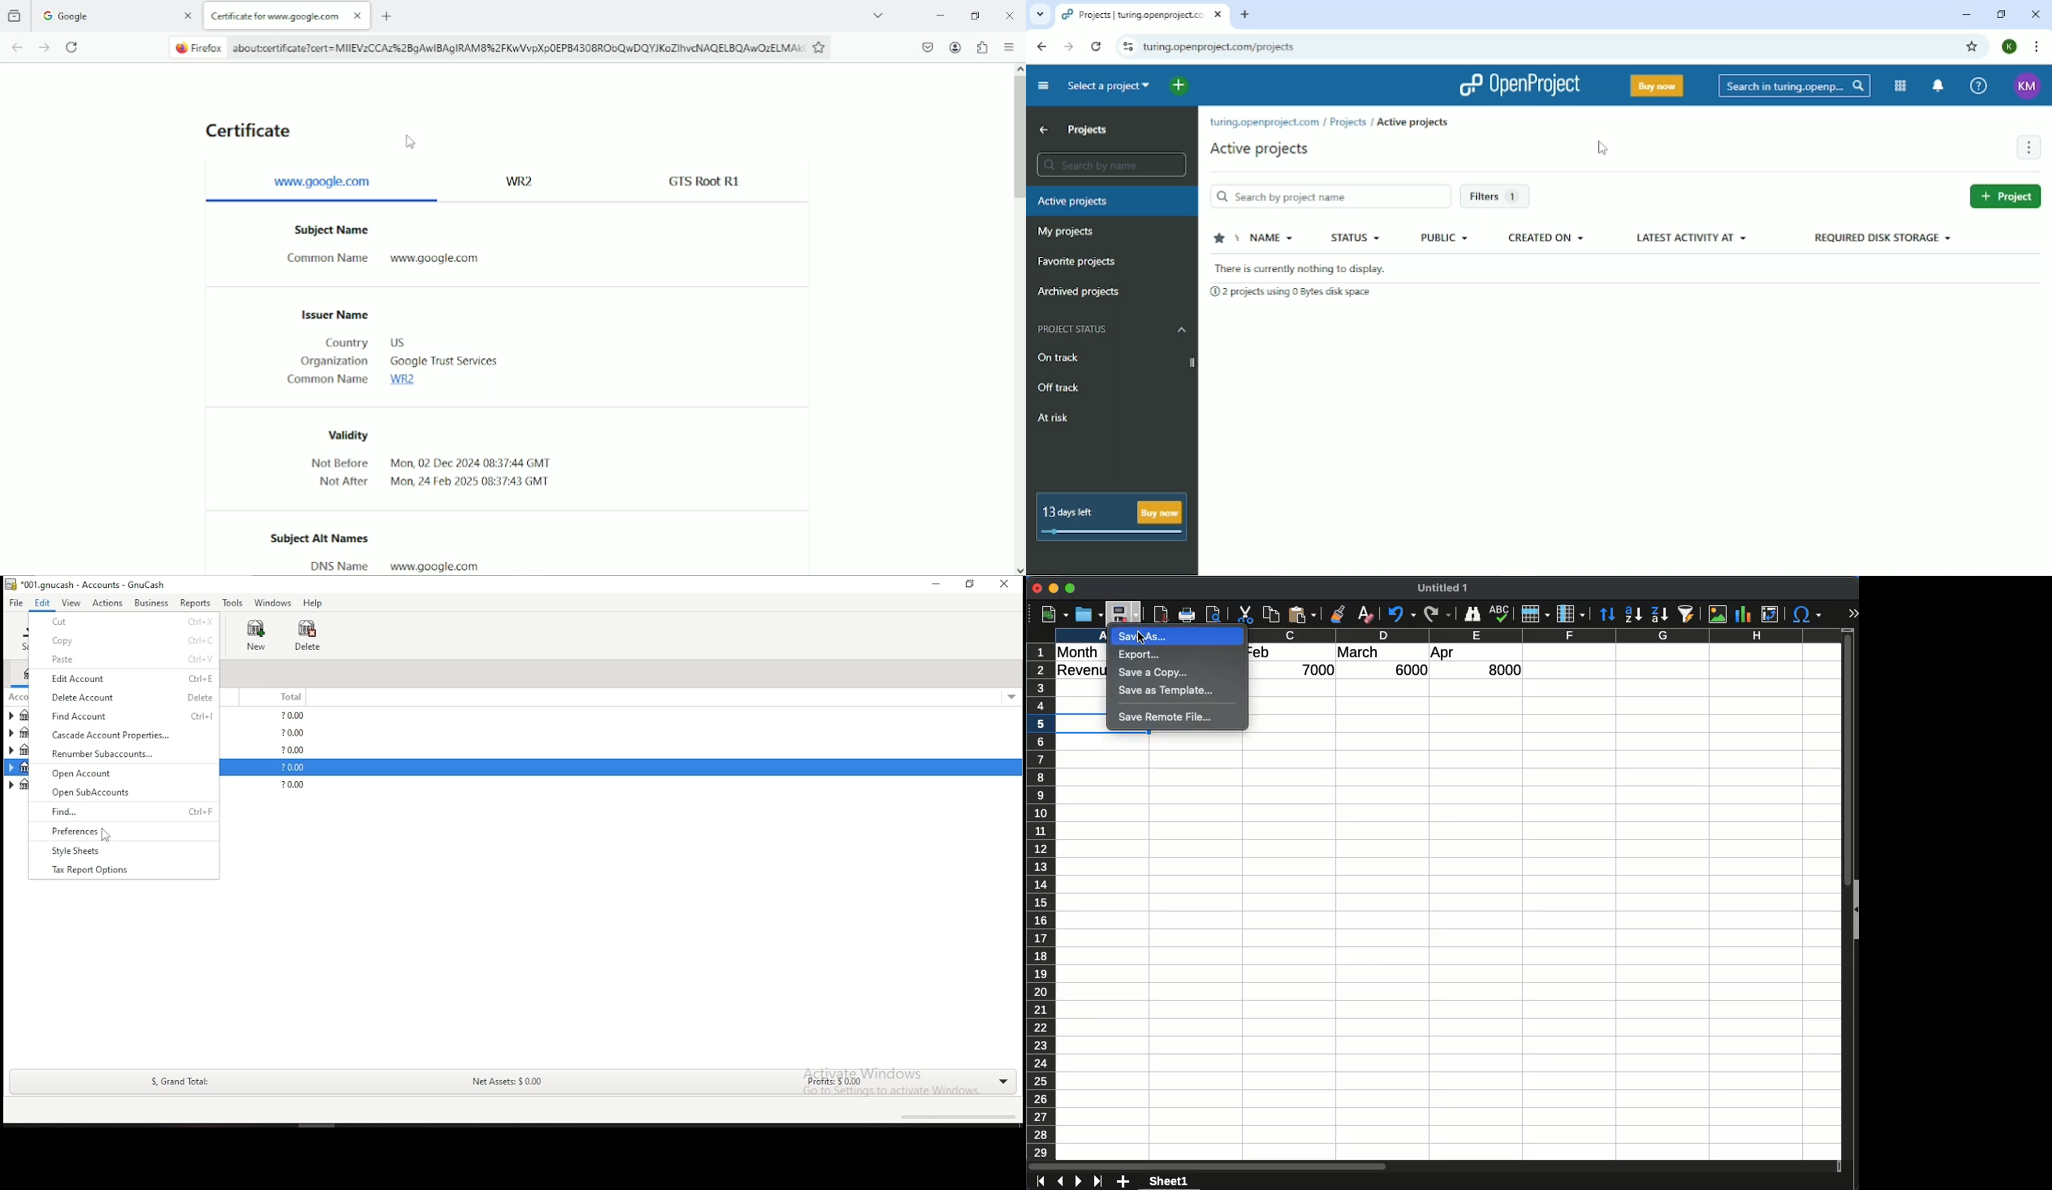 The width and height of the screenshot is (2072, 1204). I want to click on Validity, so click(341, 434).